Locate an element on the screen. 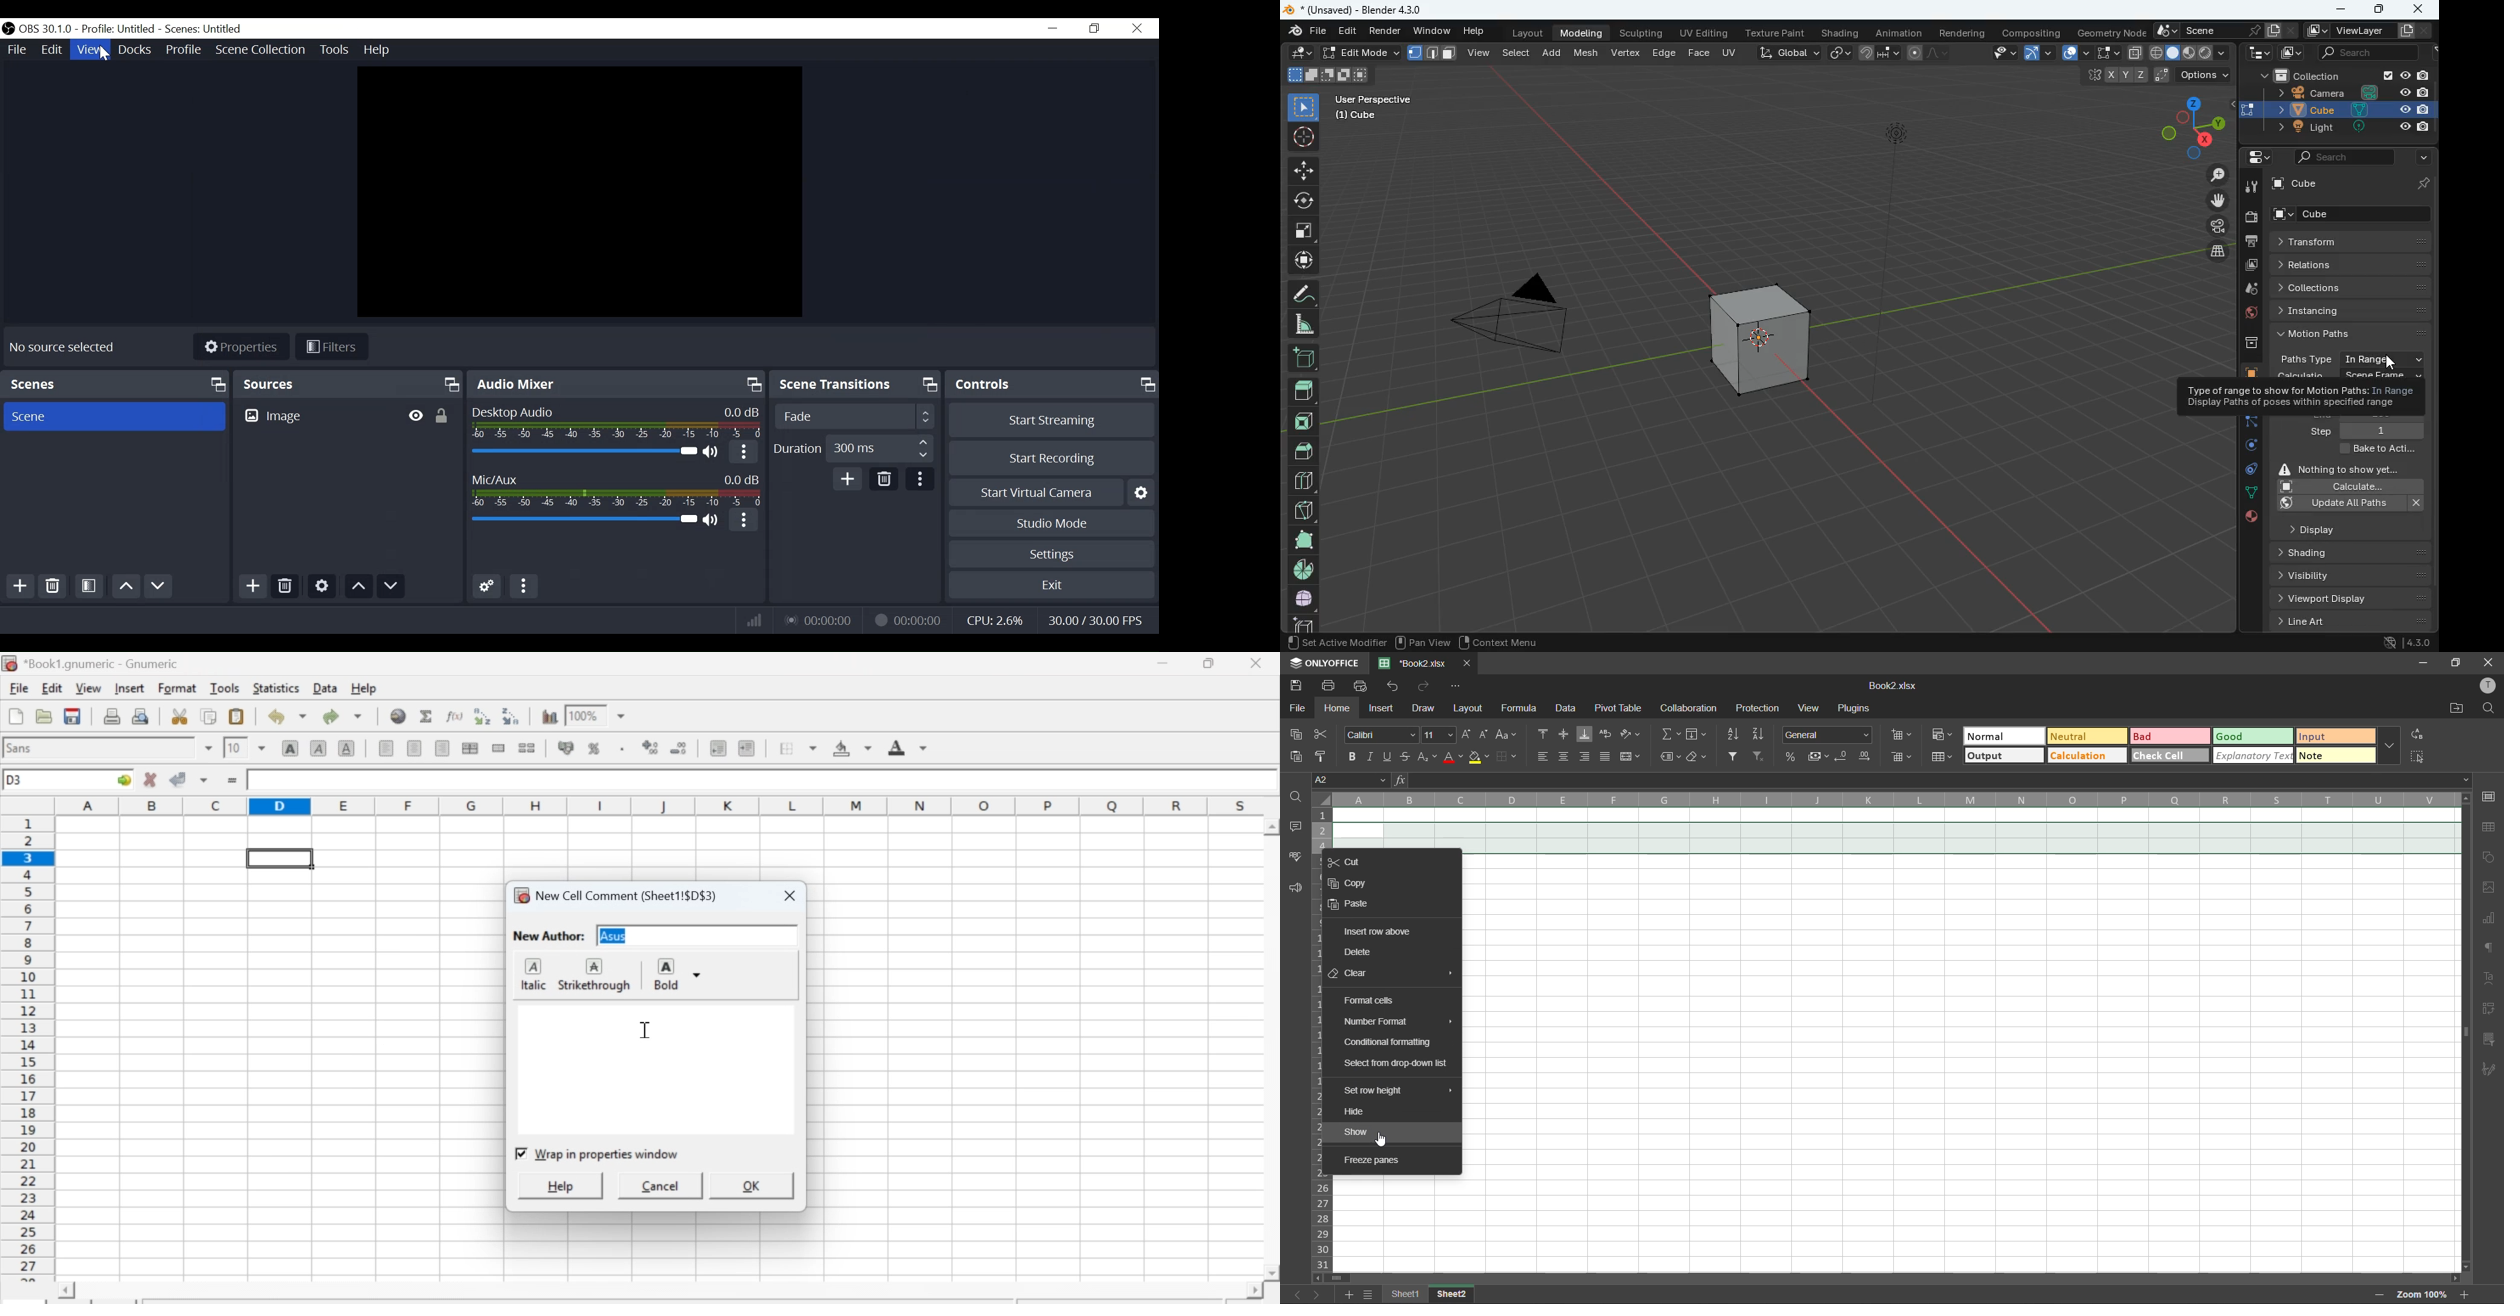 The height and width of the screenshot is (1316, 2520). Sort descending is located at coordinates (512, 718).